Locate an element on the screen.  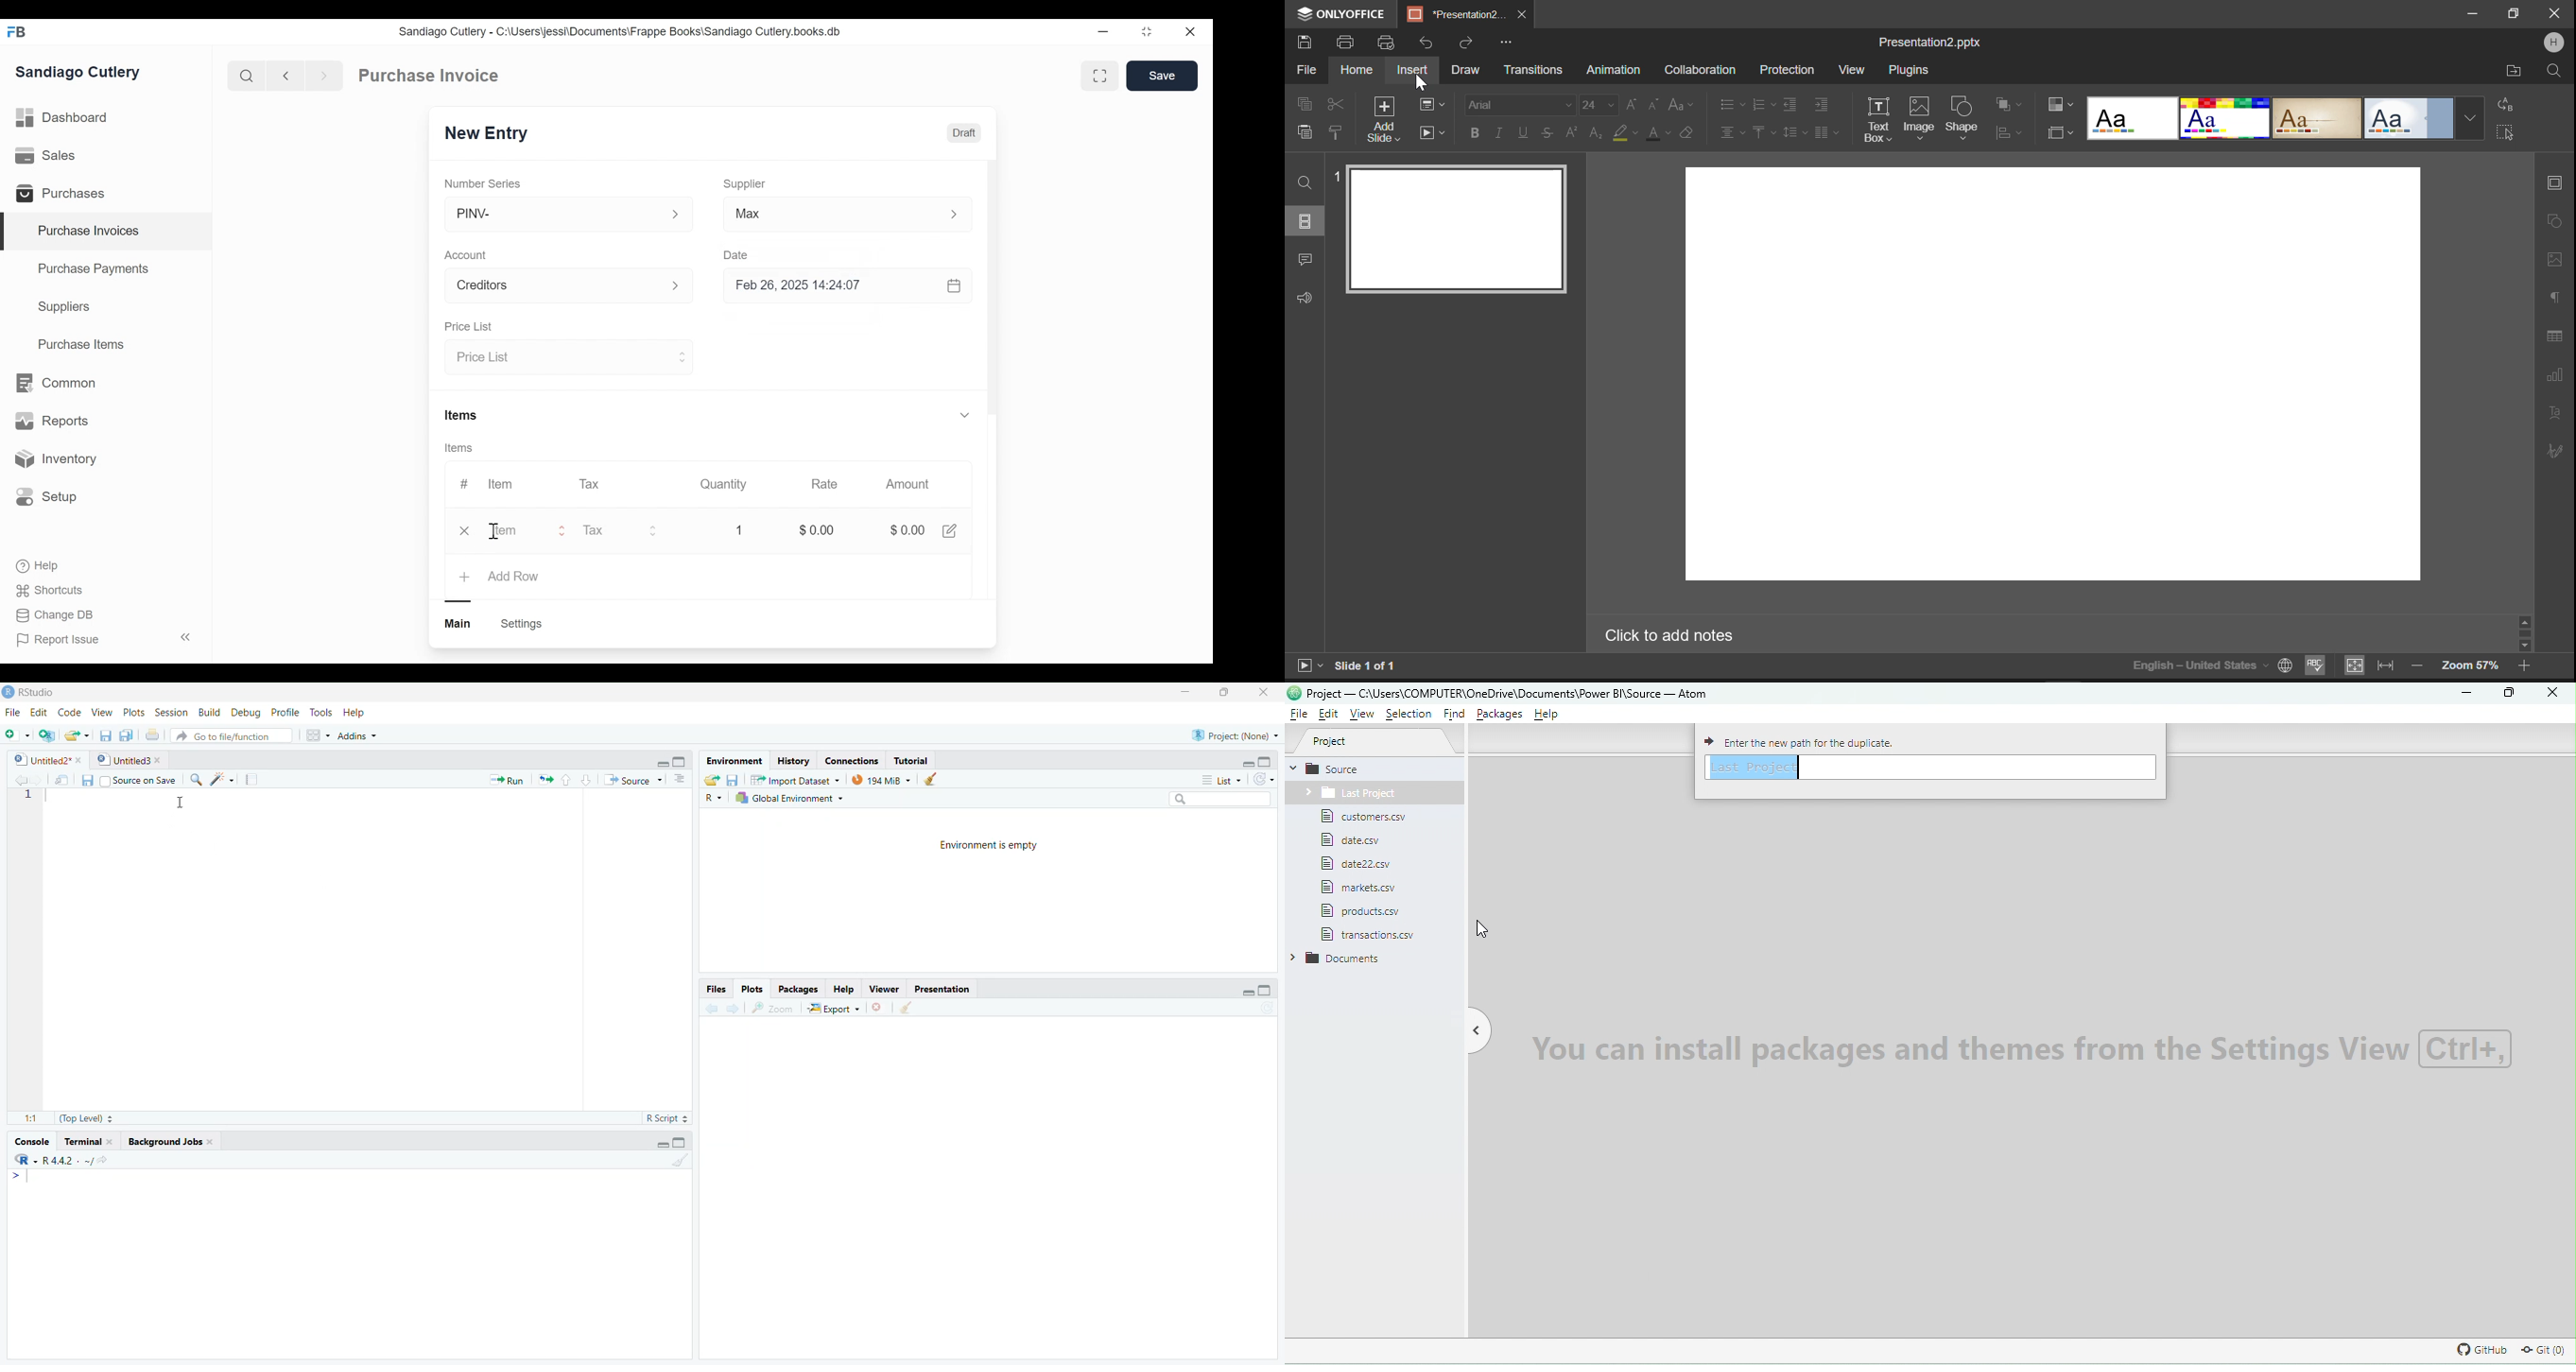
Settings is located at coordinates (521, 624).